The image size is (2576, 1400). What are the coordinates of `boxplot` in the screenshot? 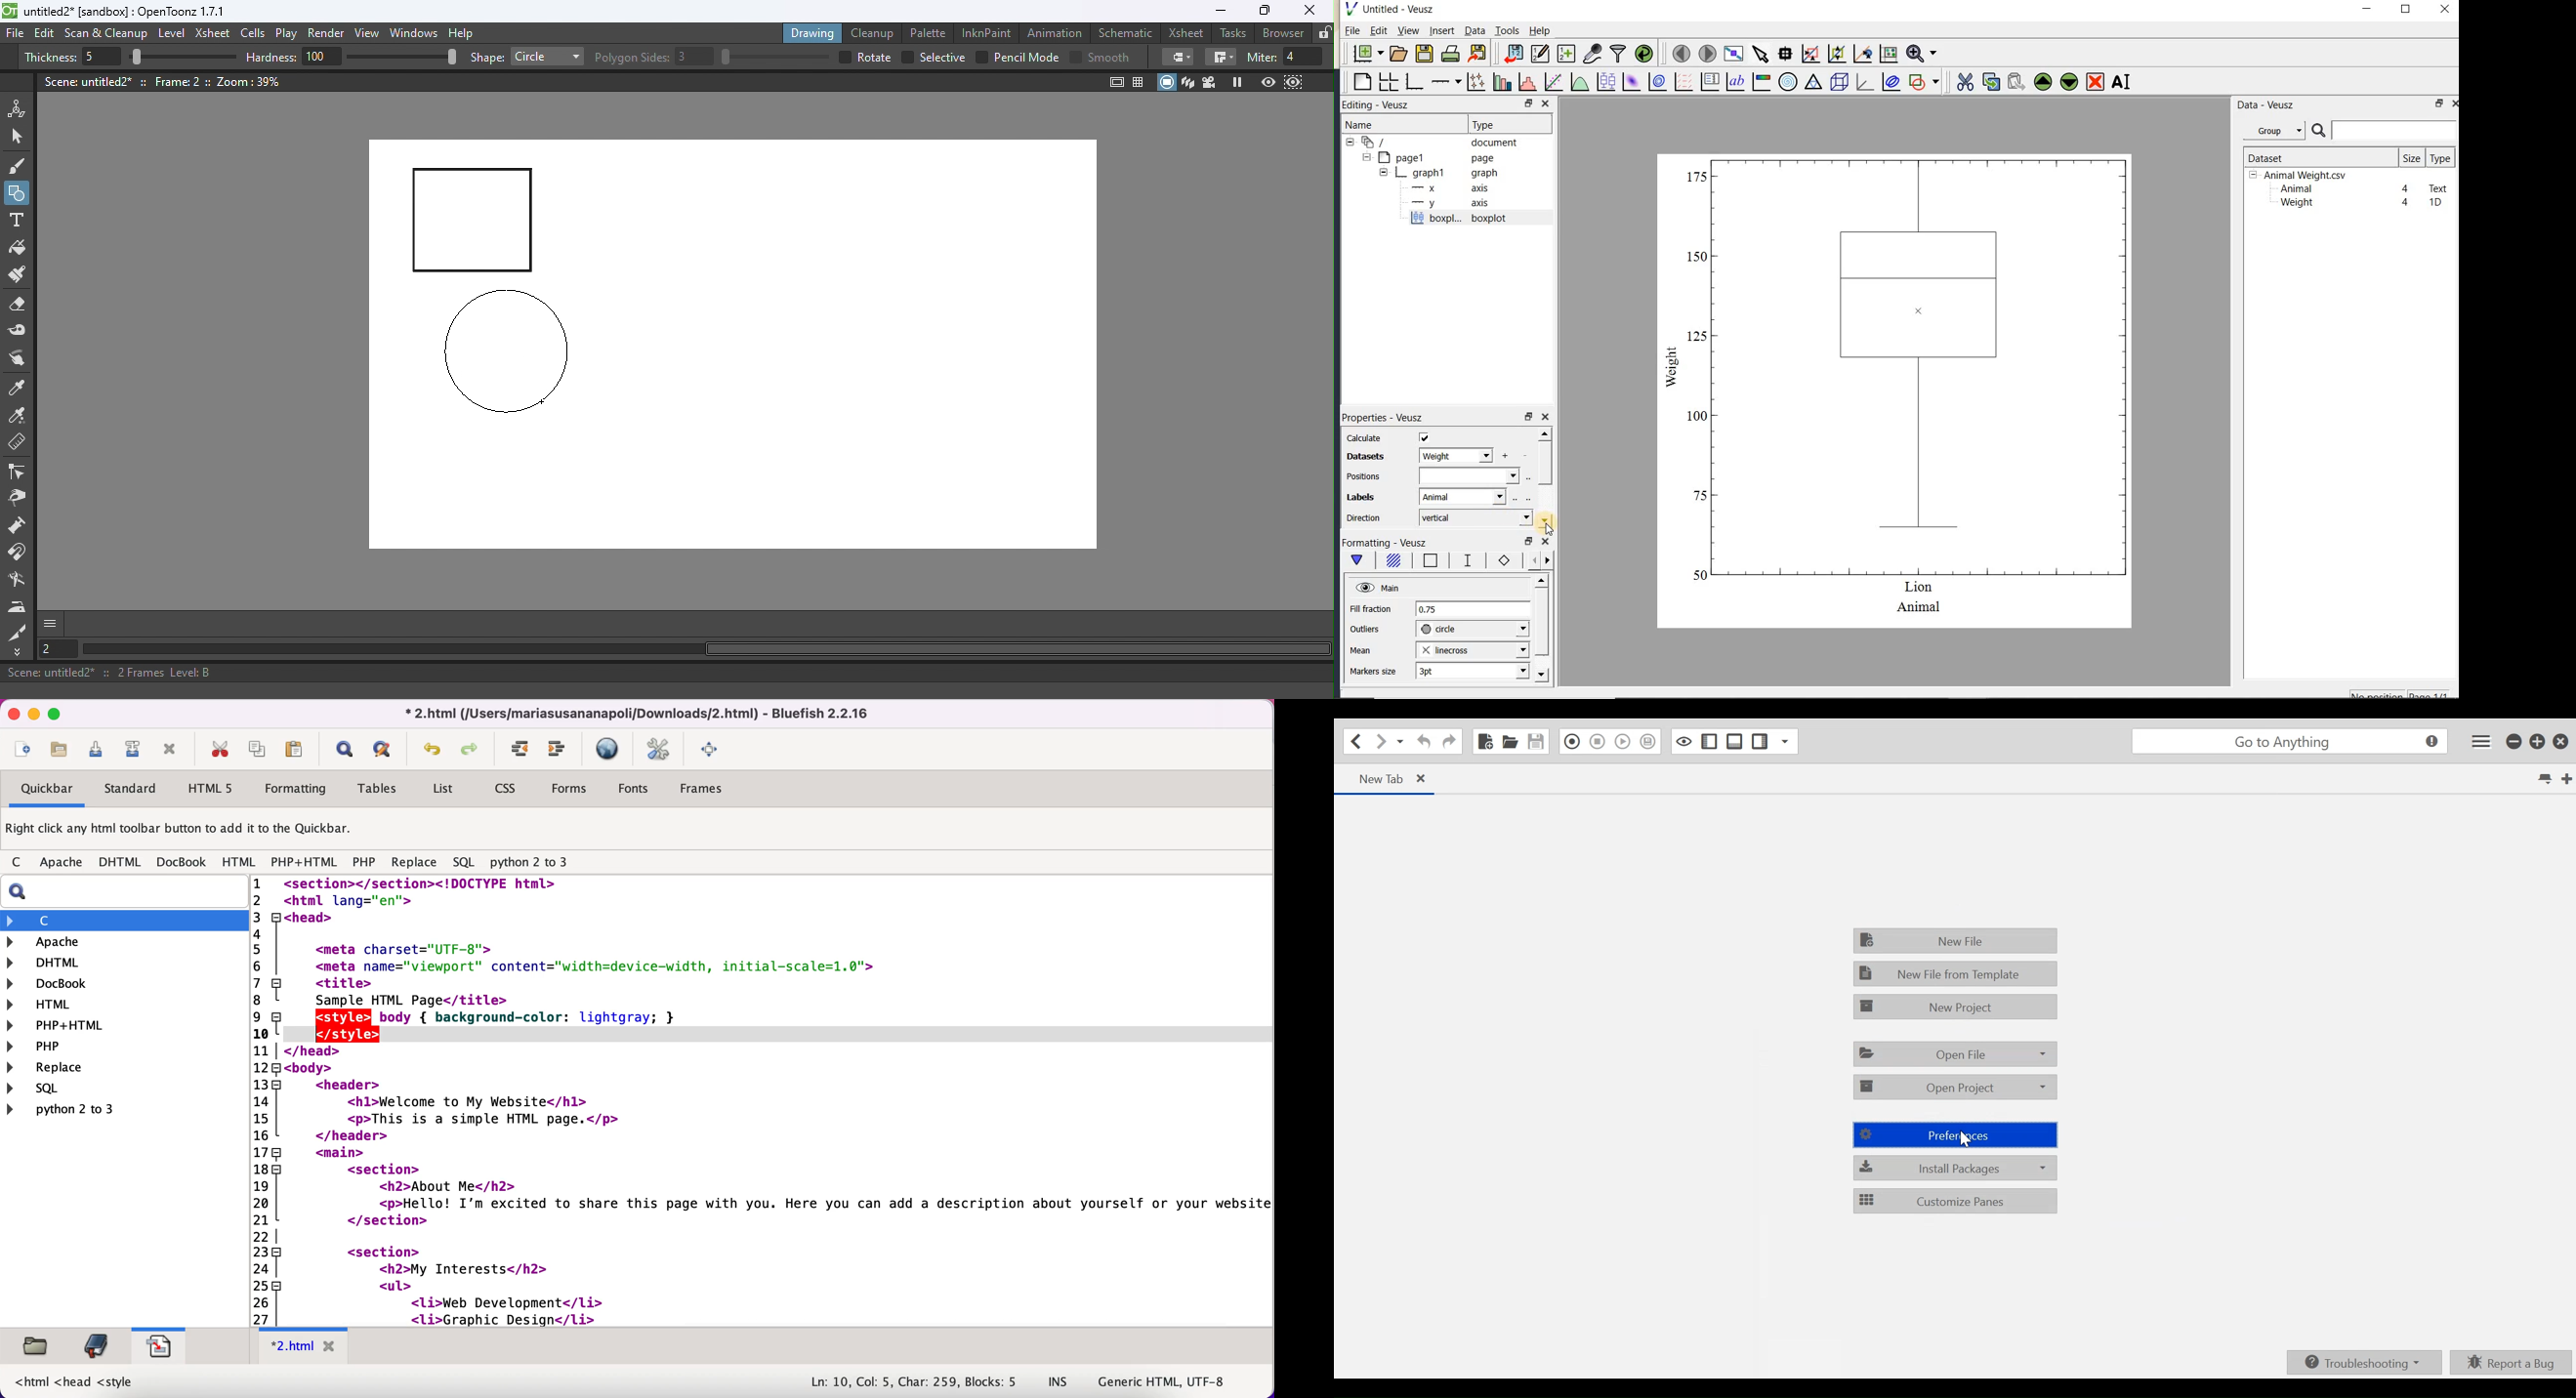 It's located at (1474, 220).